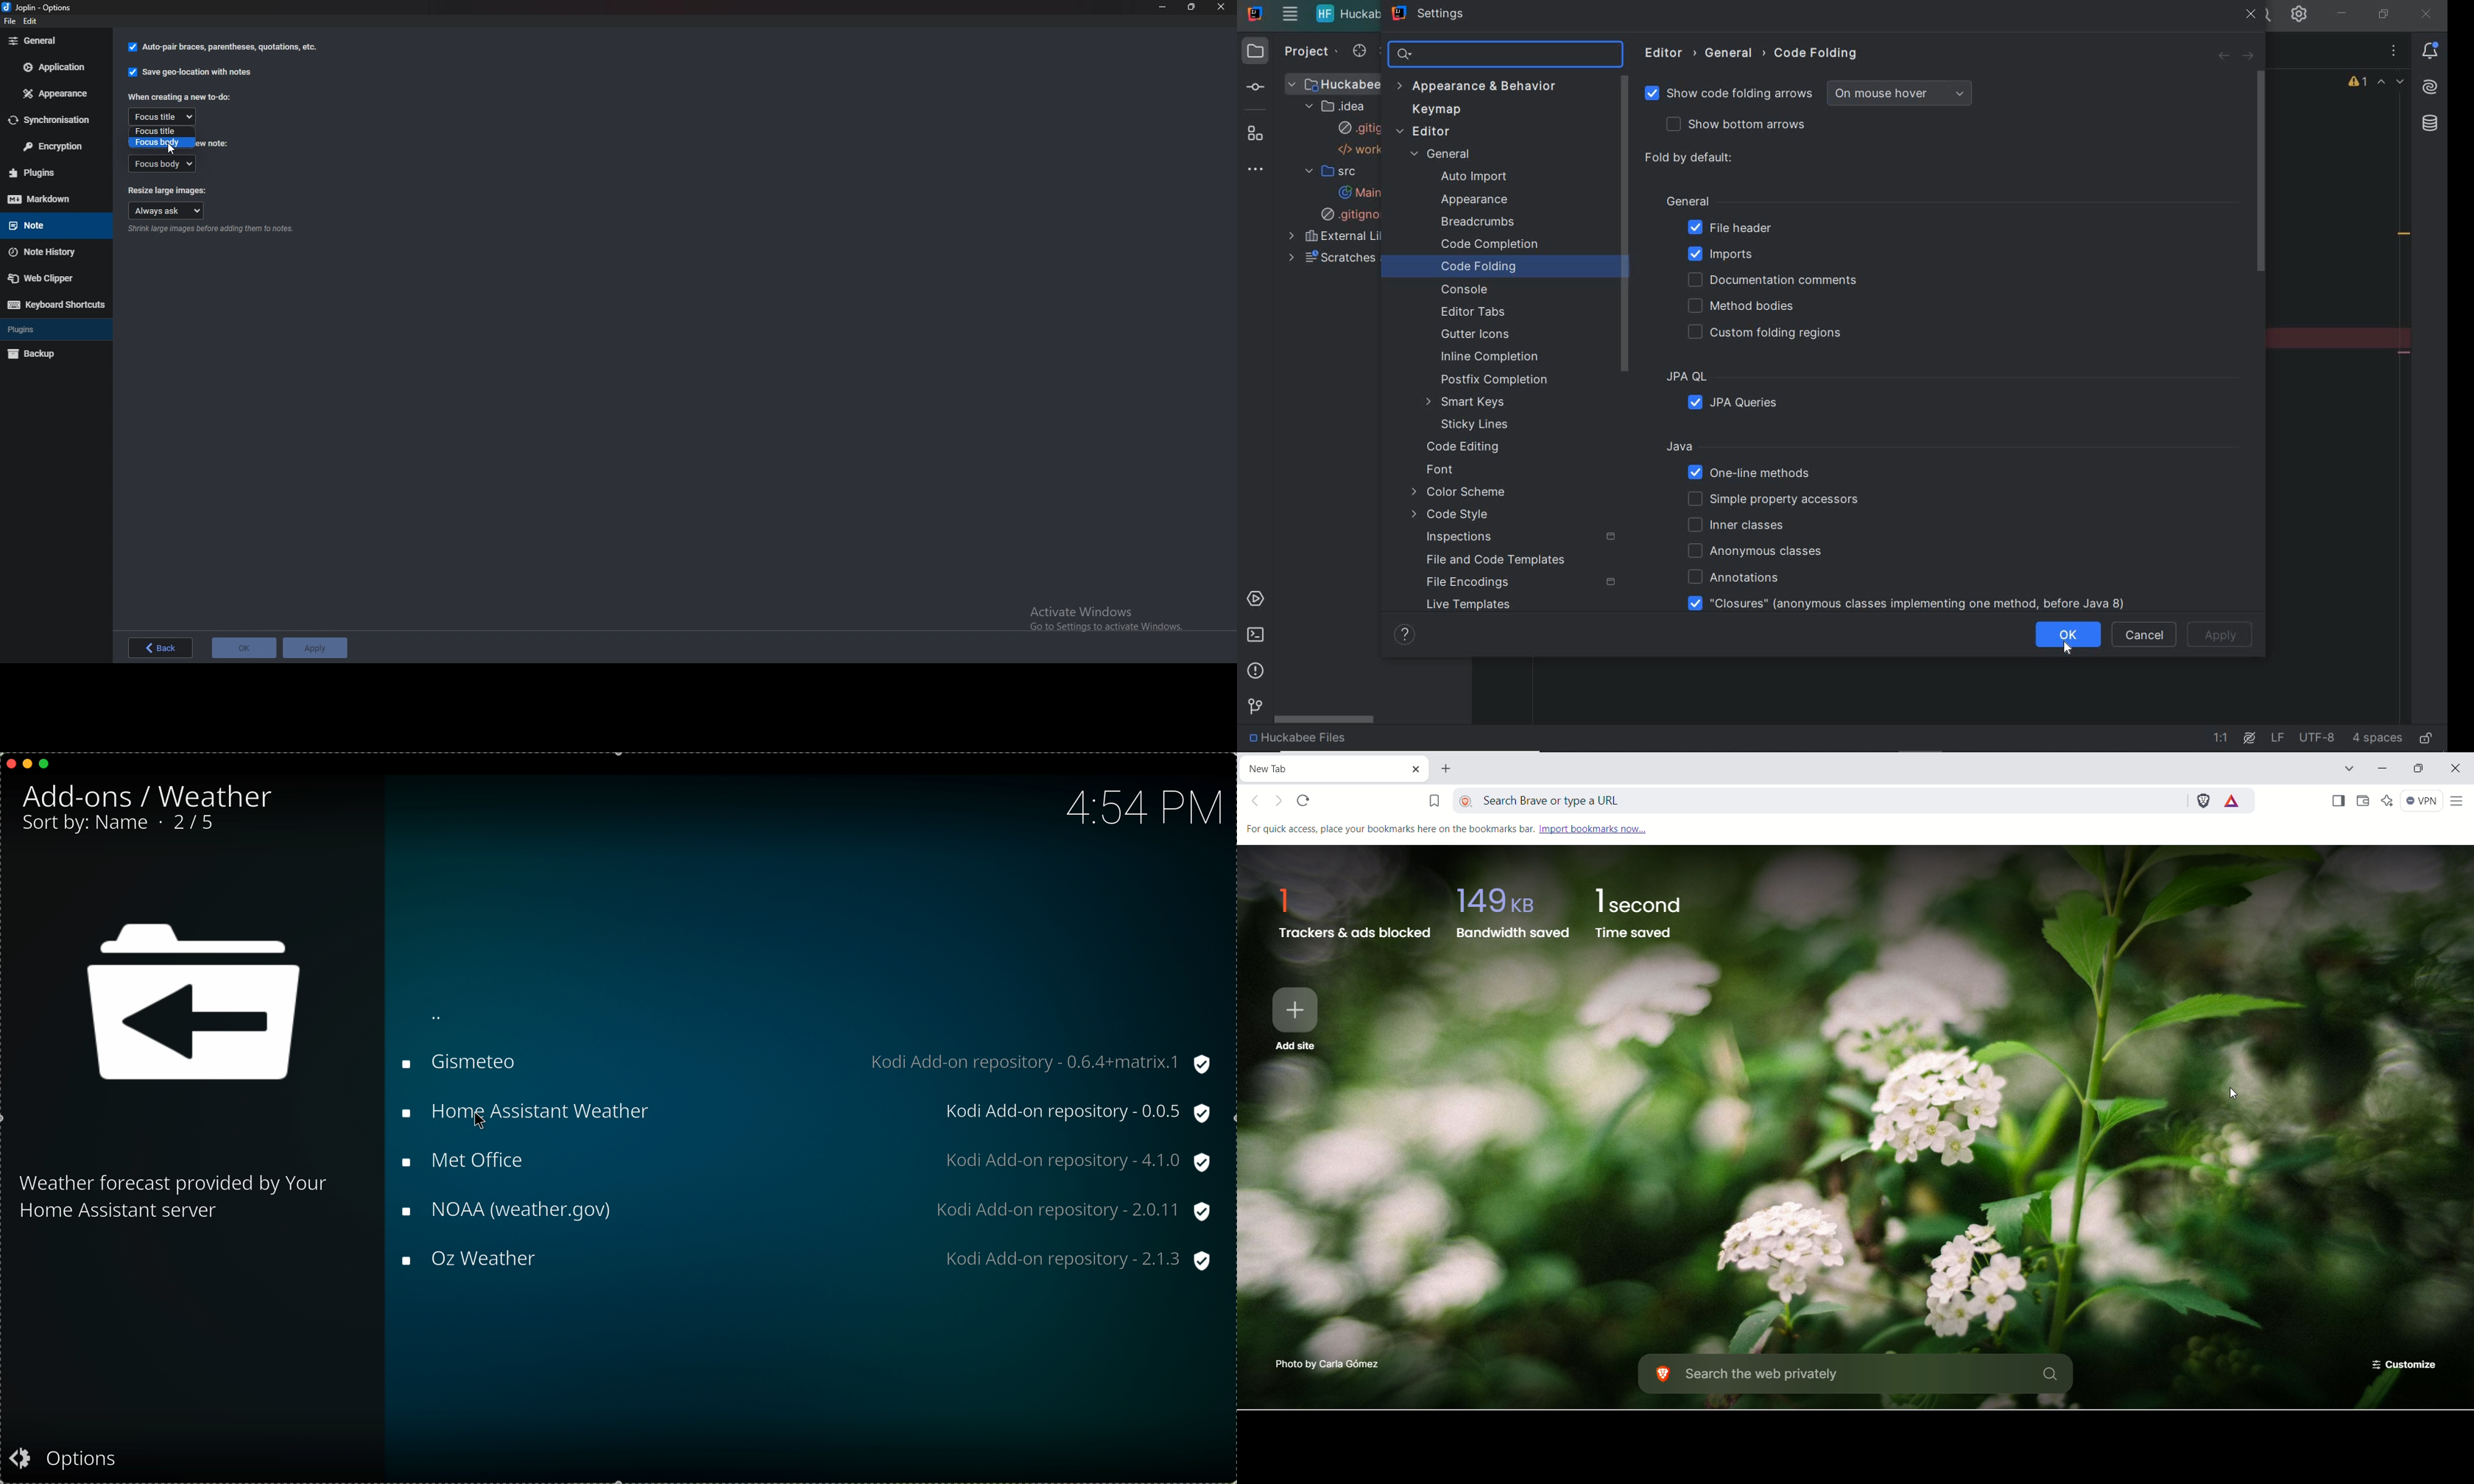  I want to click on color scheme, so click(1462, 493).